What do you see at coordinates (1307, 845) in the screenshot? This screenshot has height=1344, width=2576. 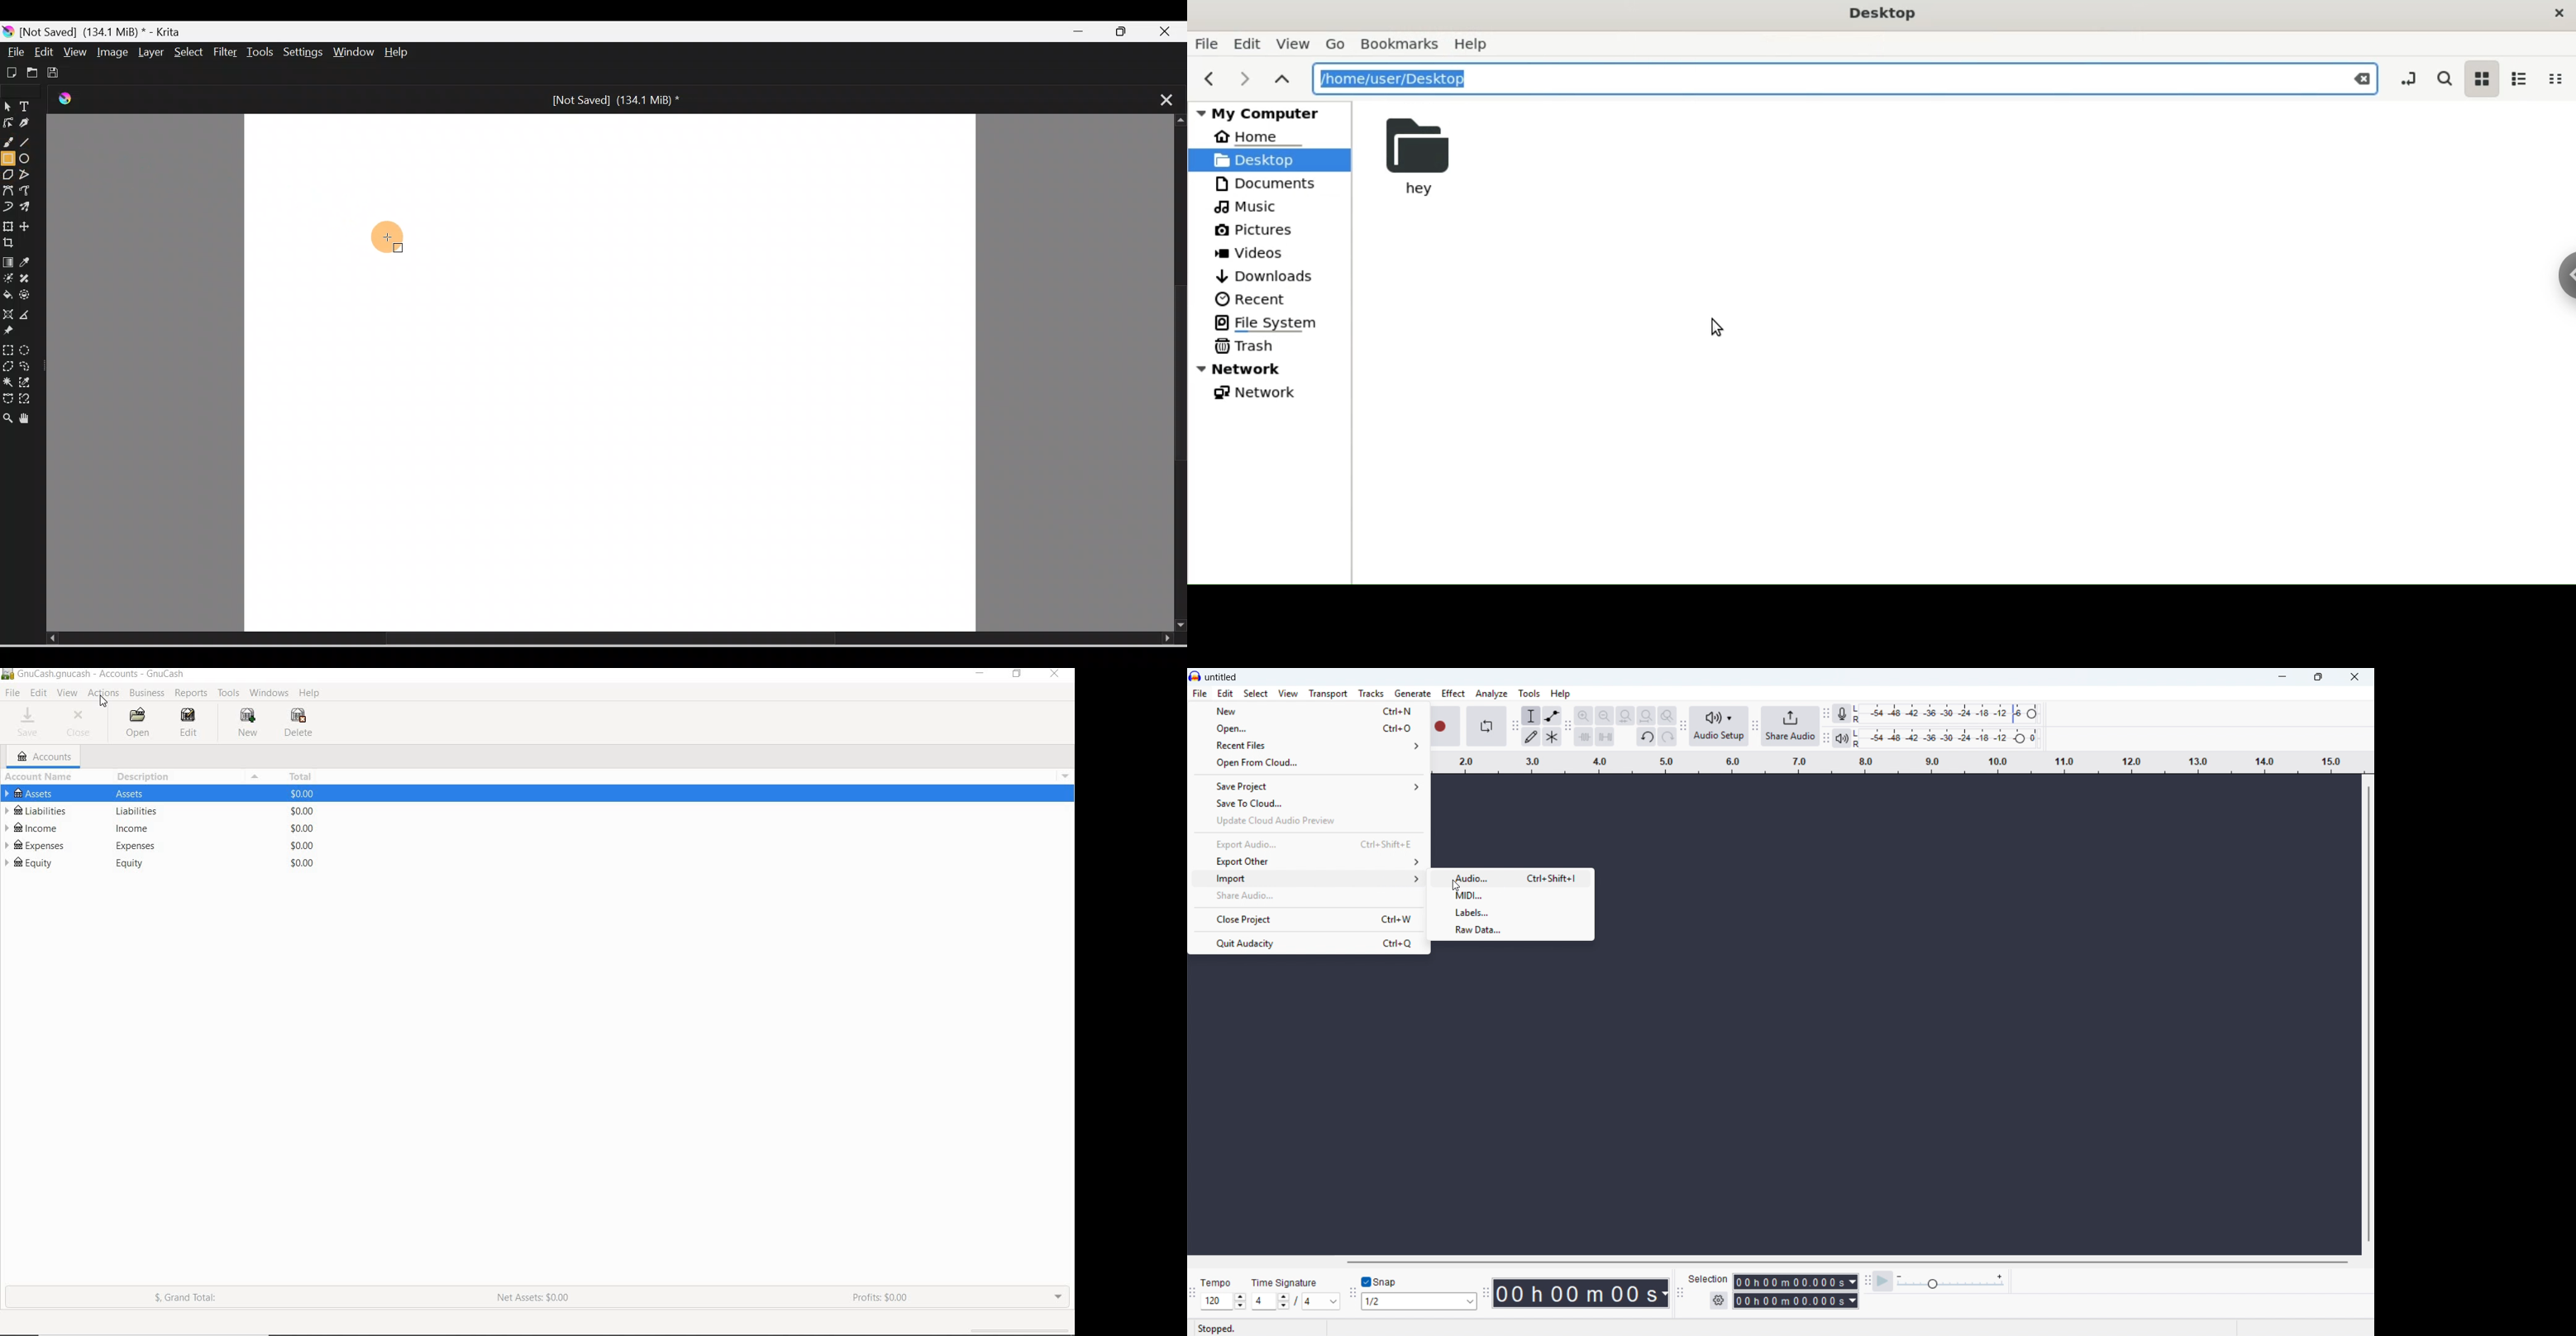 I see `Export audio ` at bounding box center [1307, 845].